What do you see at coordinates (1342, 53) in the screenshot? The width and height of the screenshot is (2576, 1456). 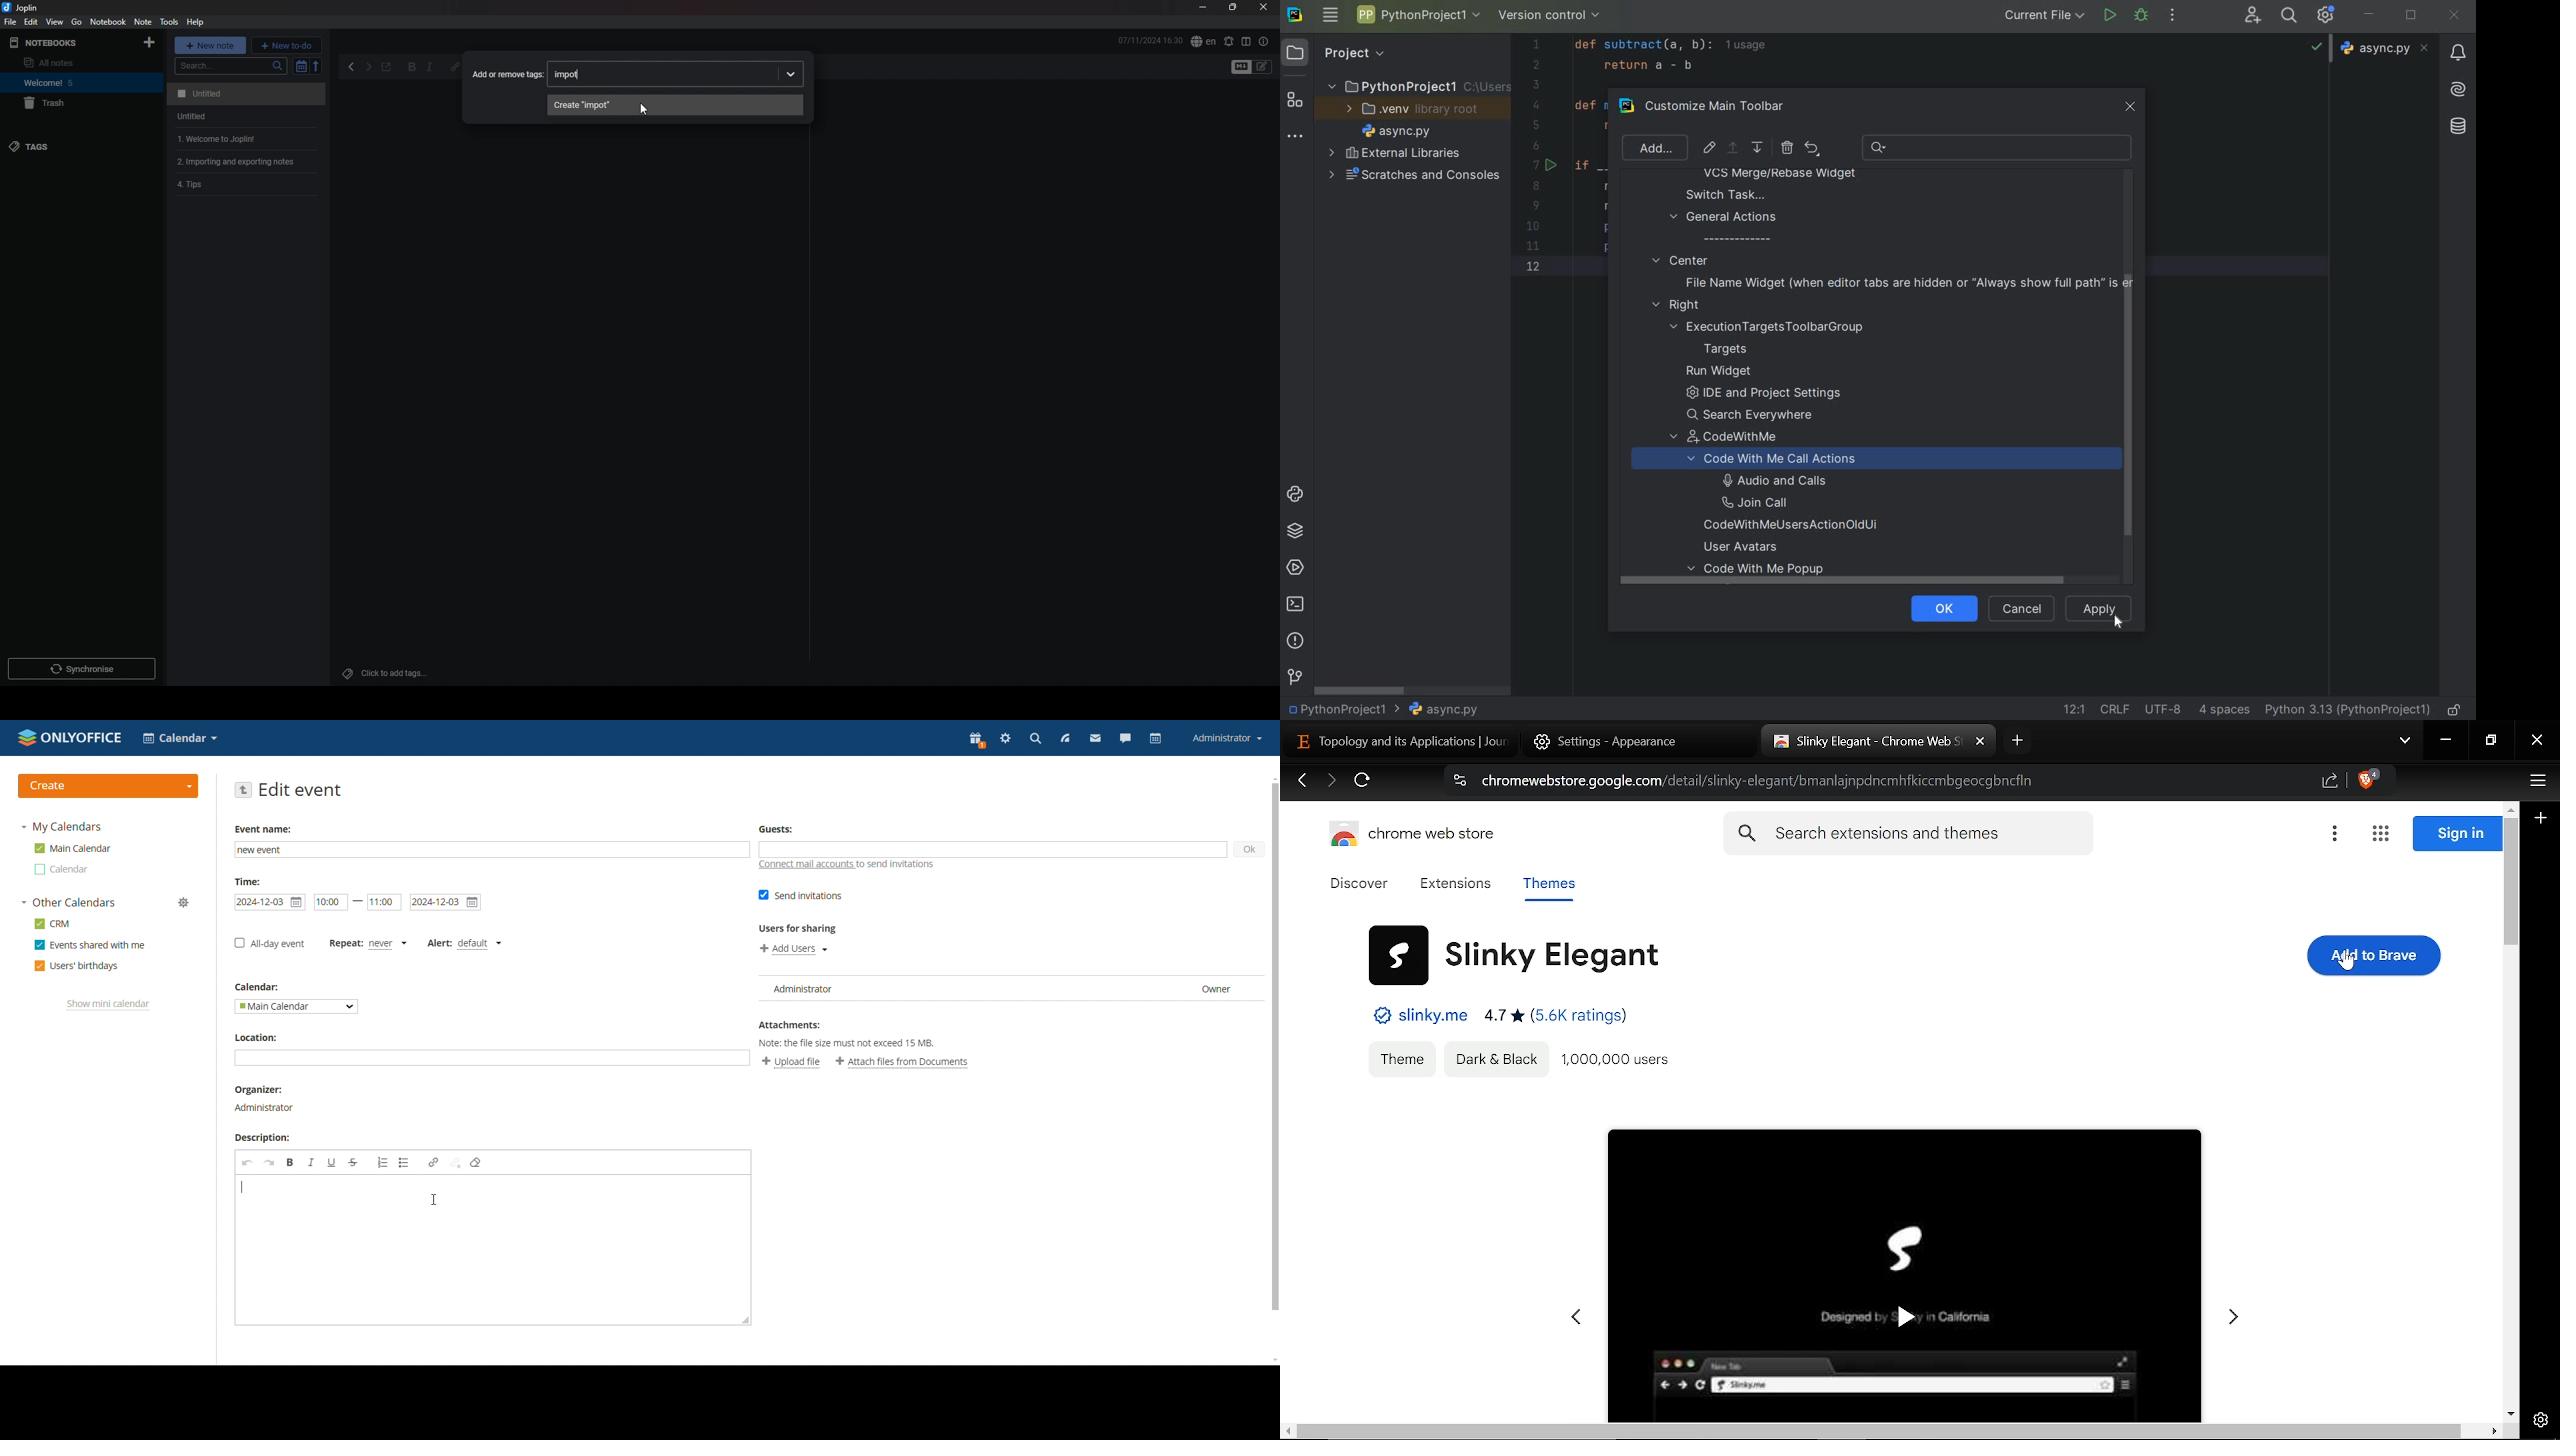 I see `PROJECT` at bounding box center [1342, 53].